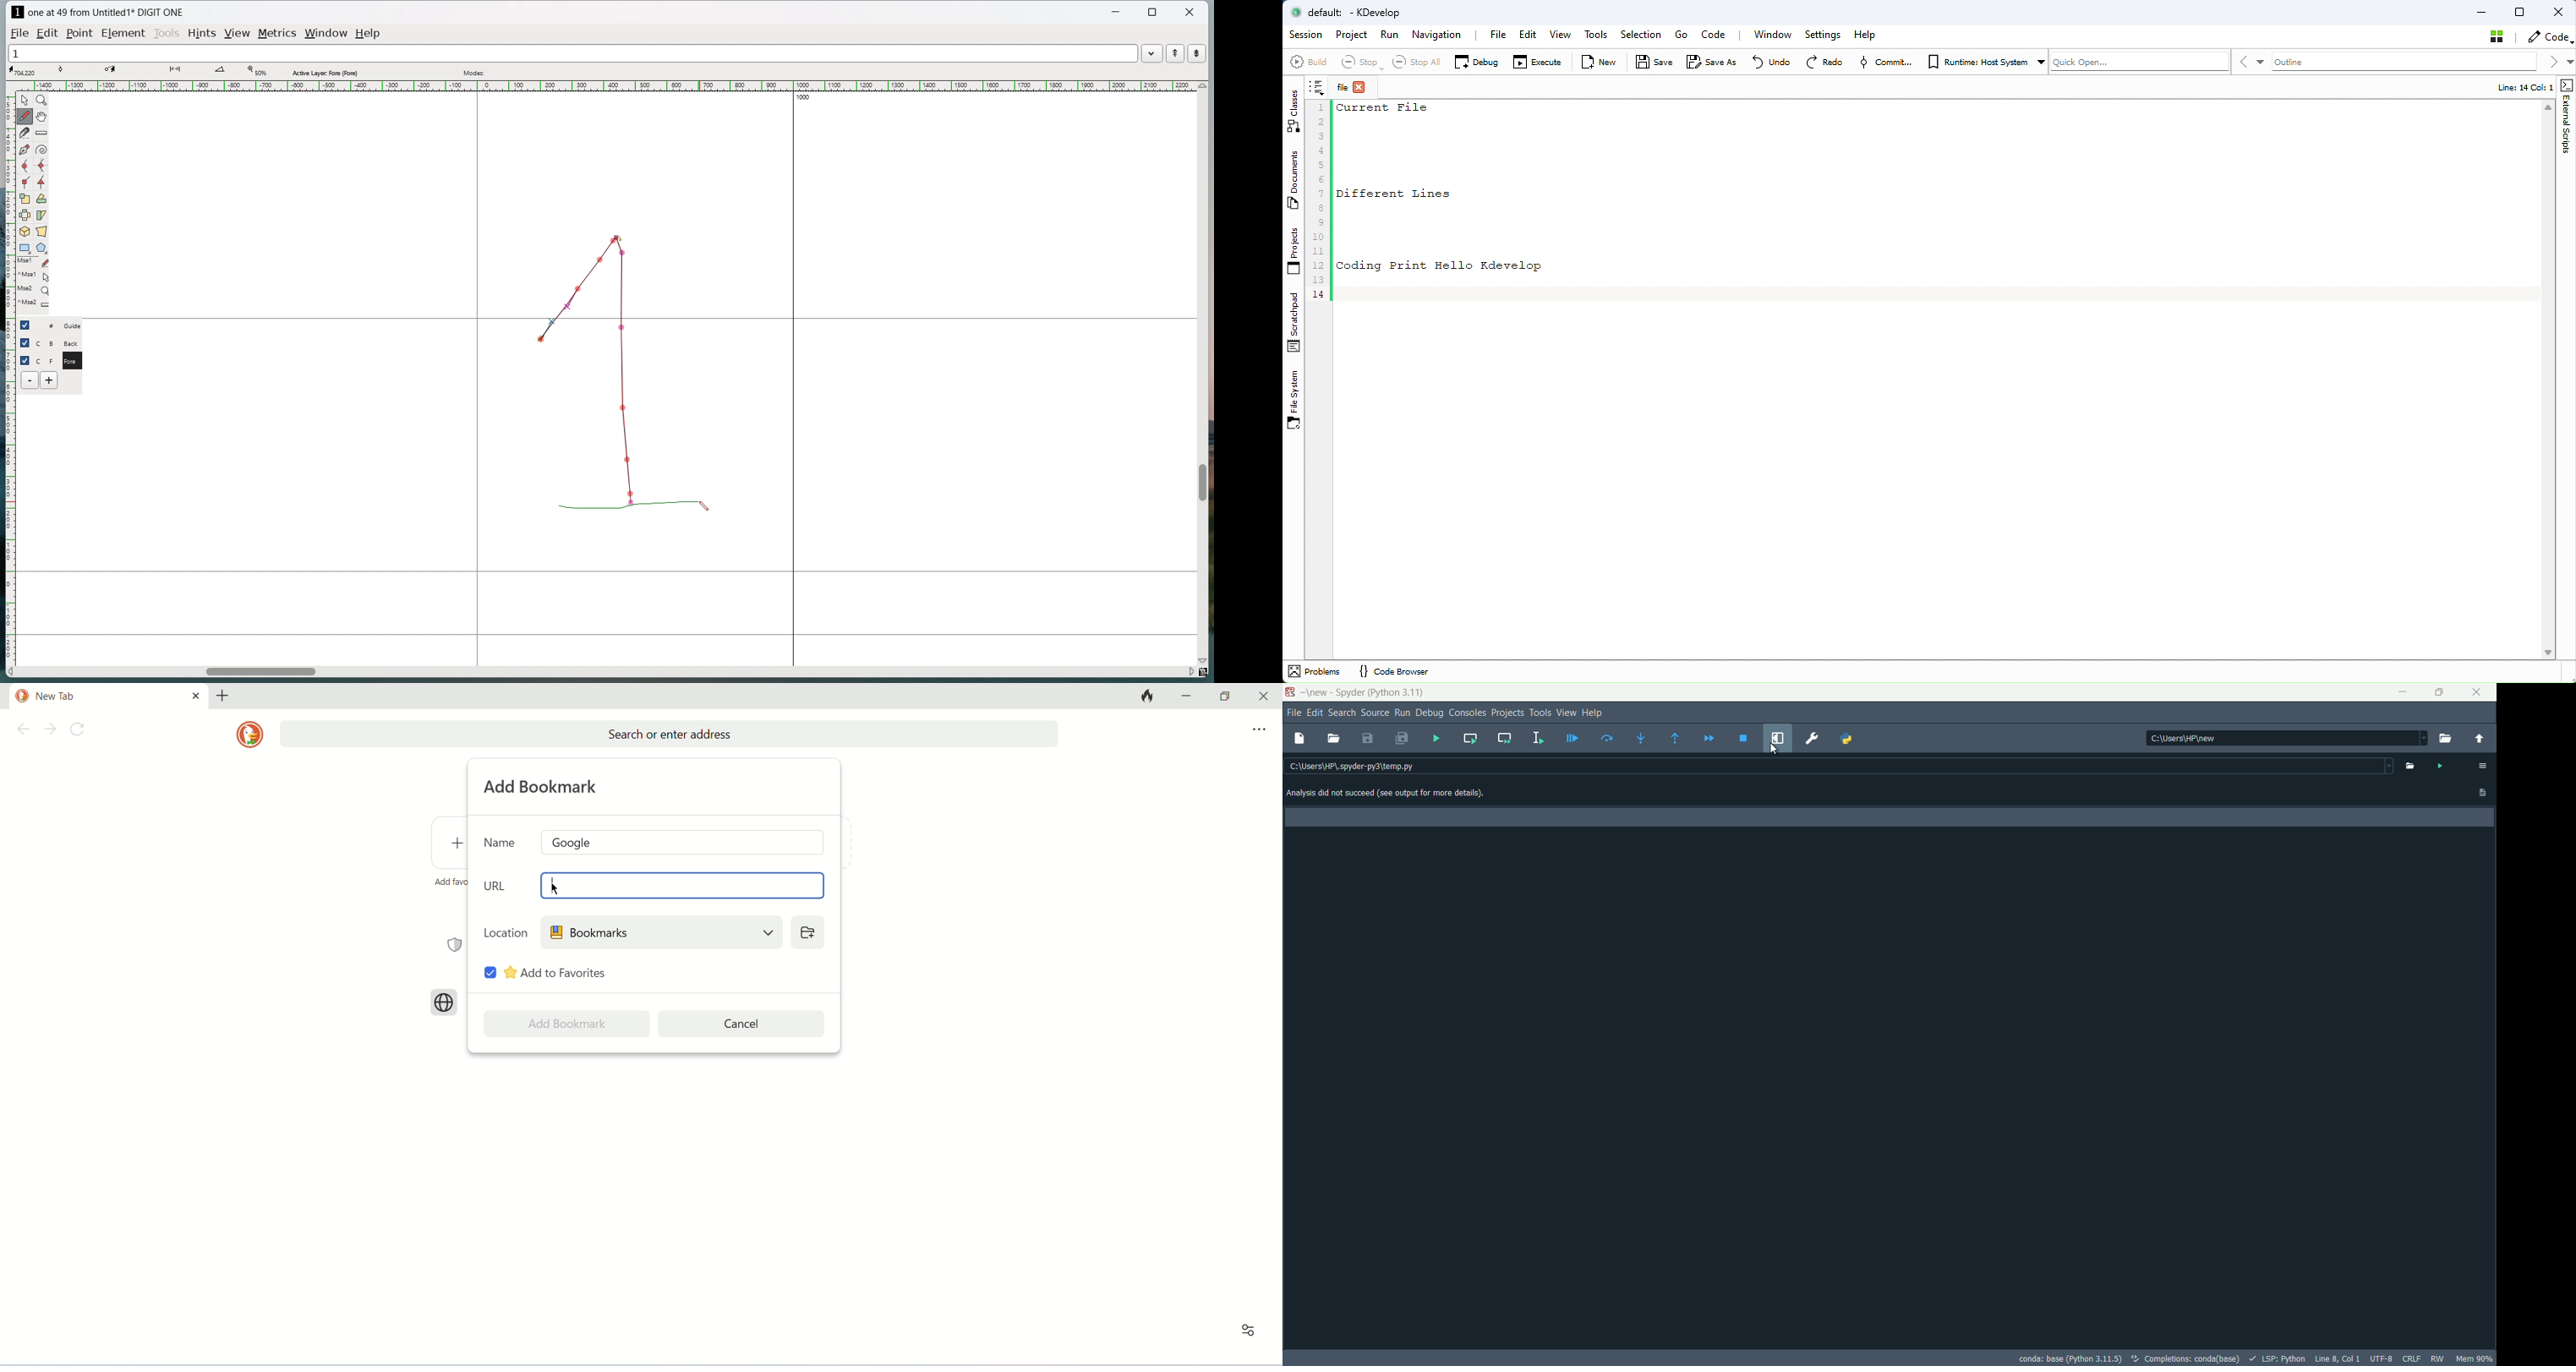 The width and height of the screenshot is (2576, 1372). I want to click on tools menu, so click(1541, 713).